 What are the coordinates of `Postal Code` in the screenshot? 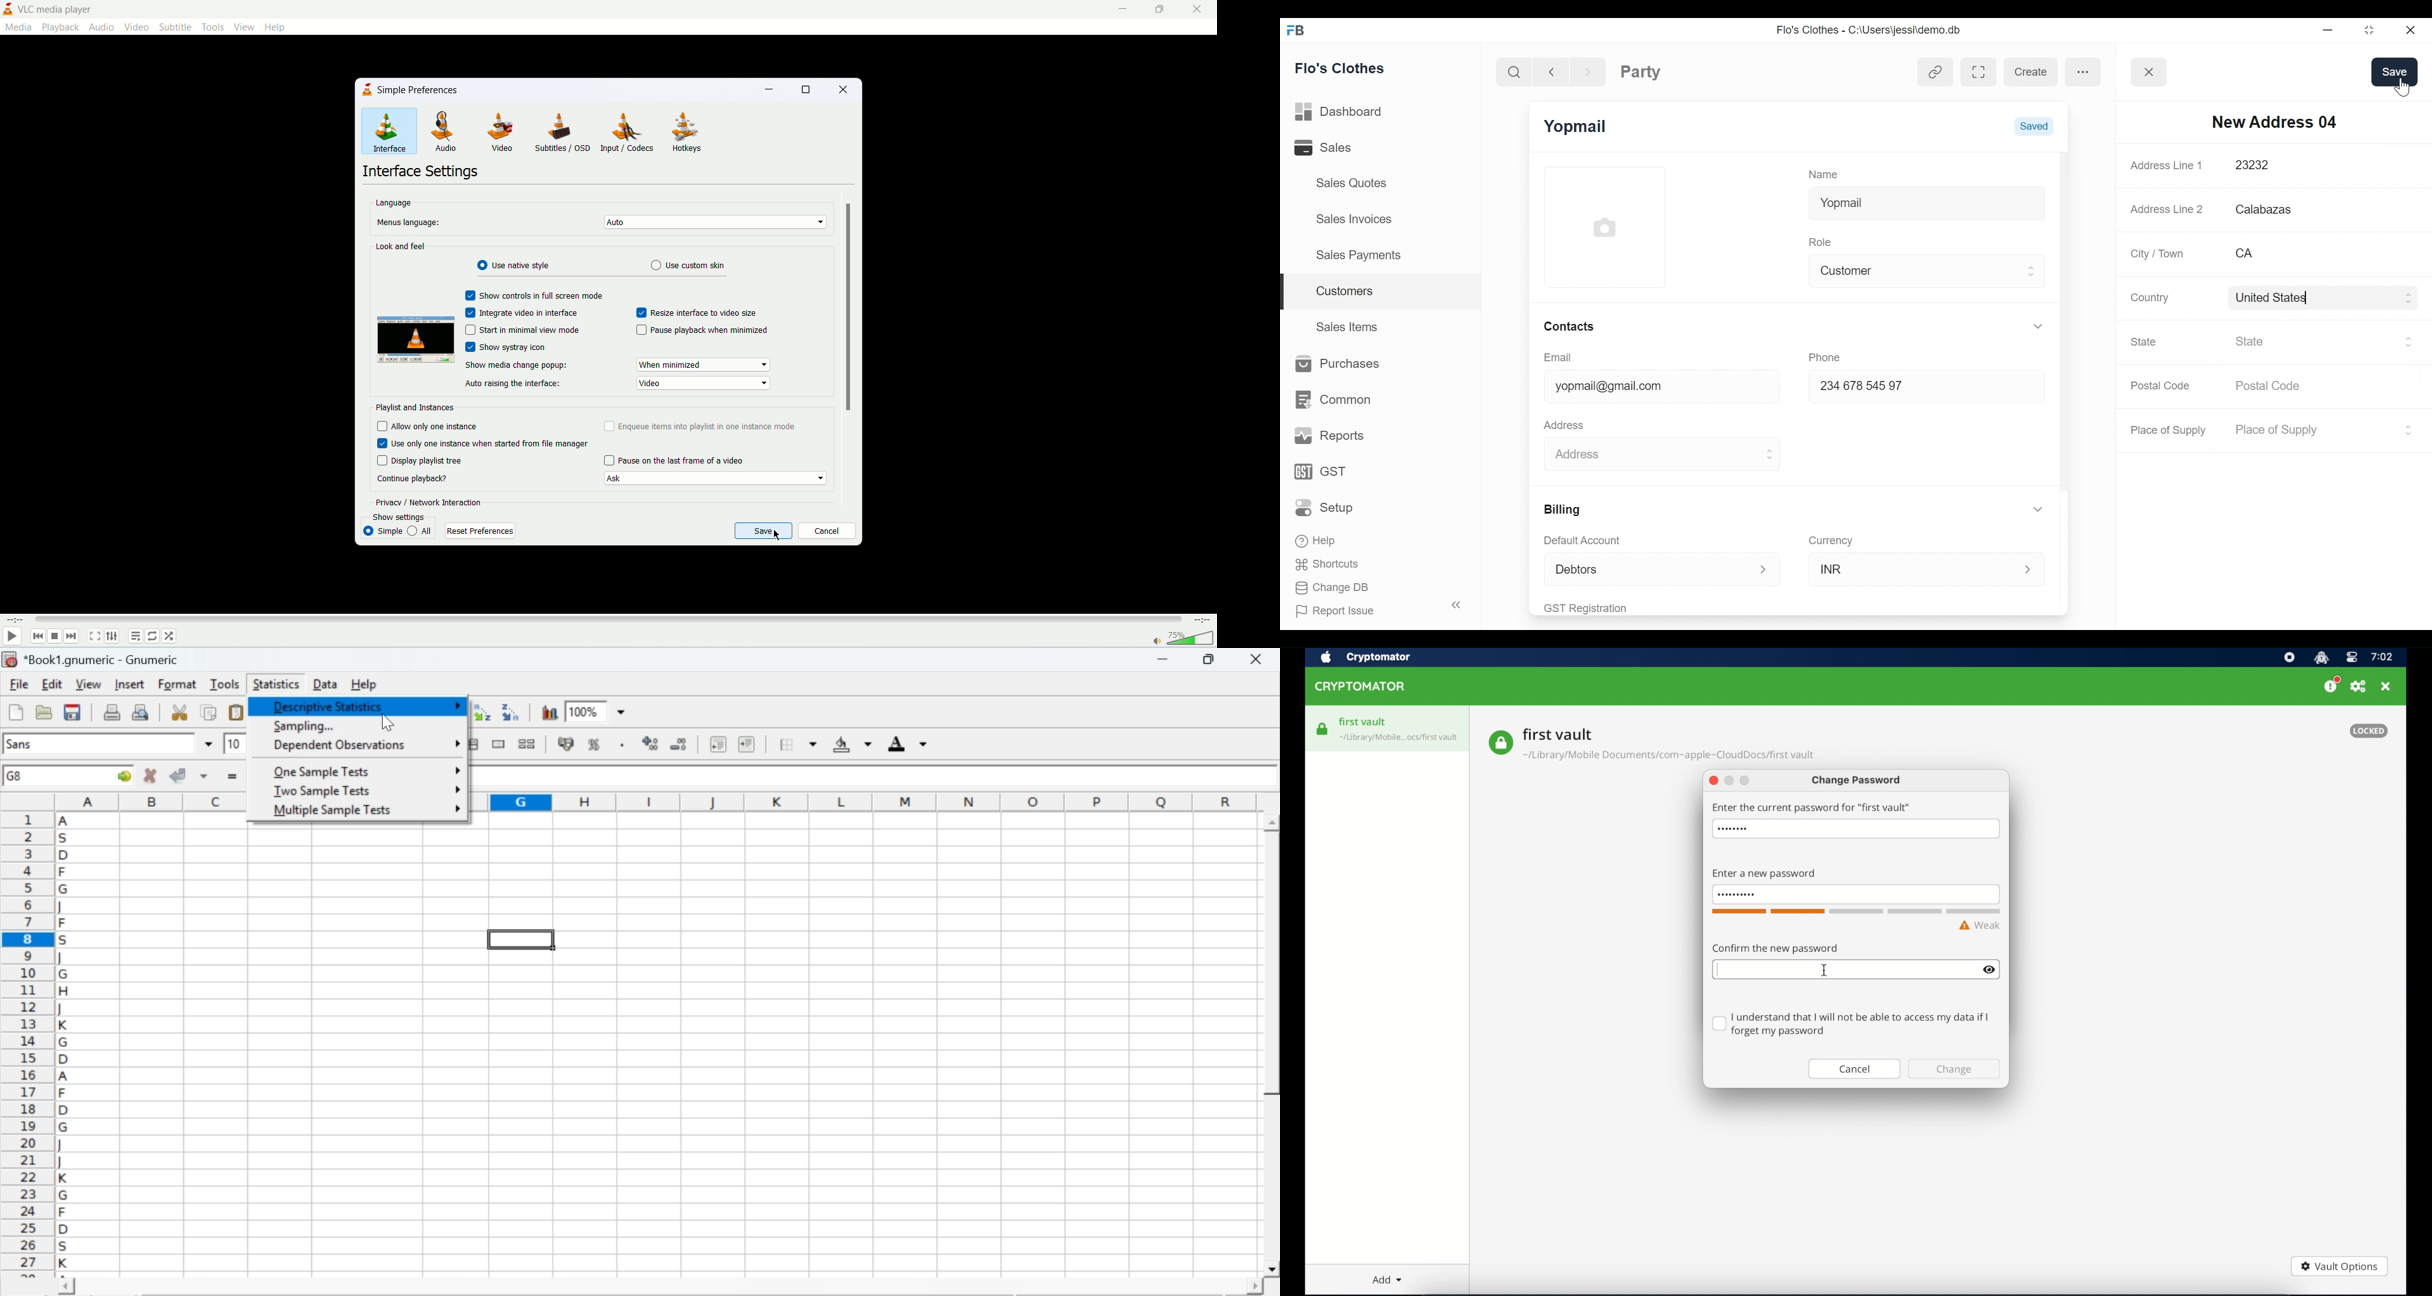 It's located at (2275, 386).